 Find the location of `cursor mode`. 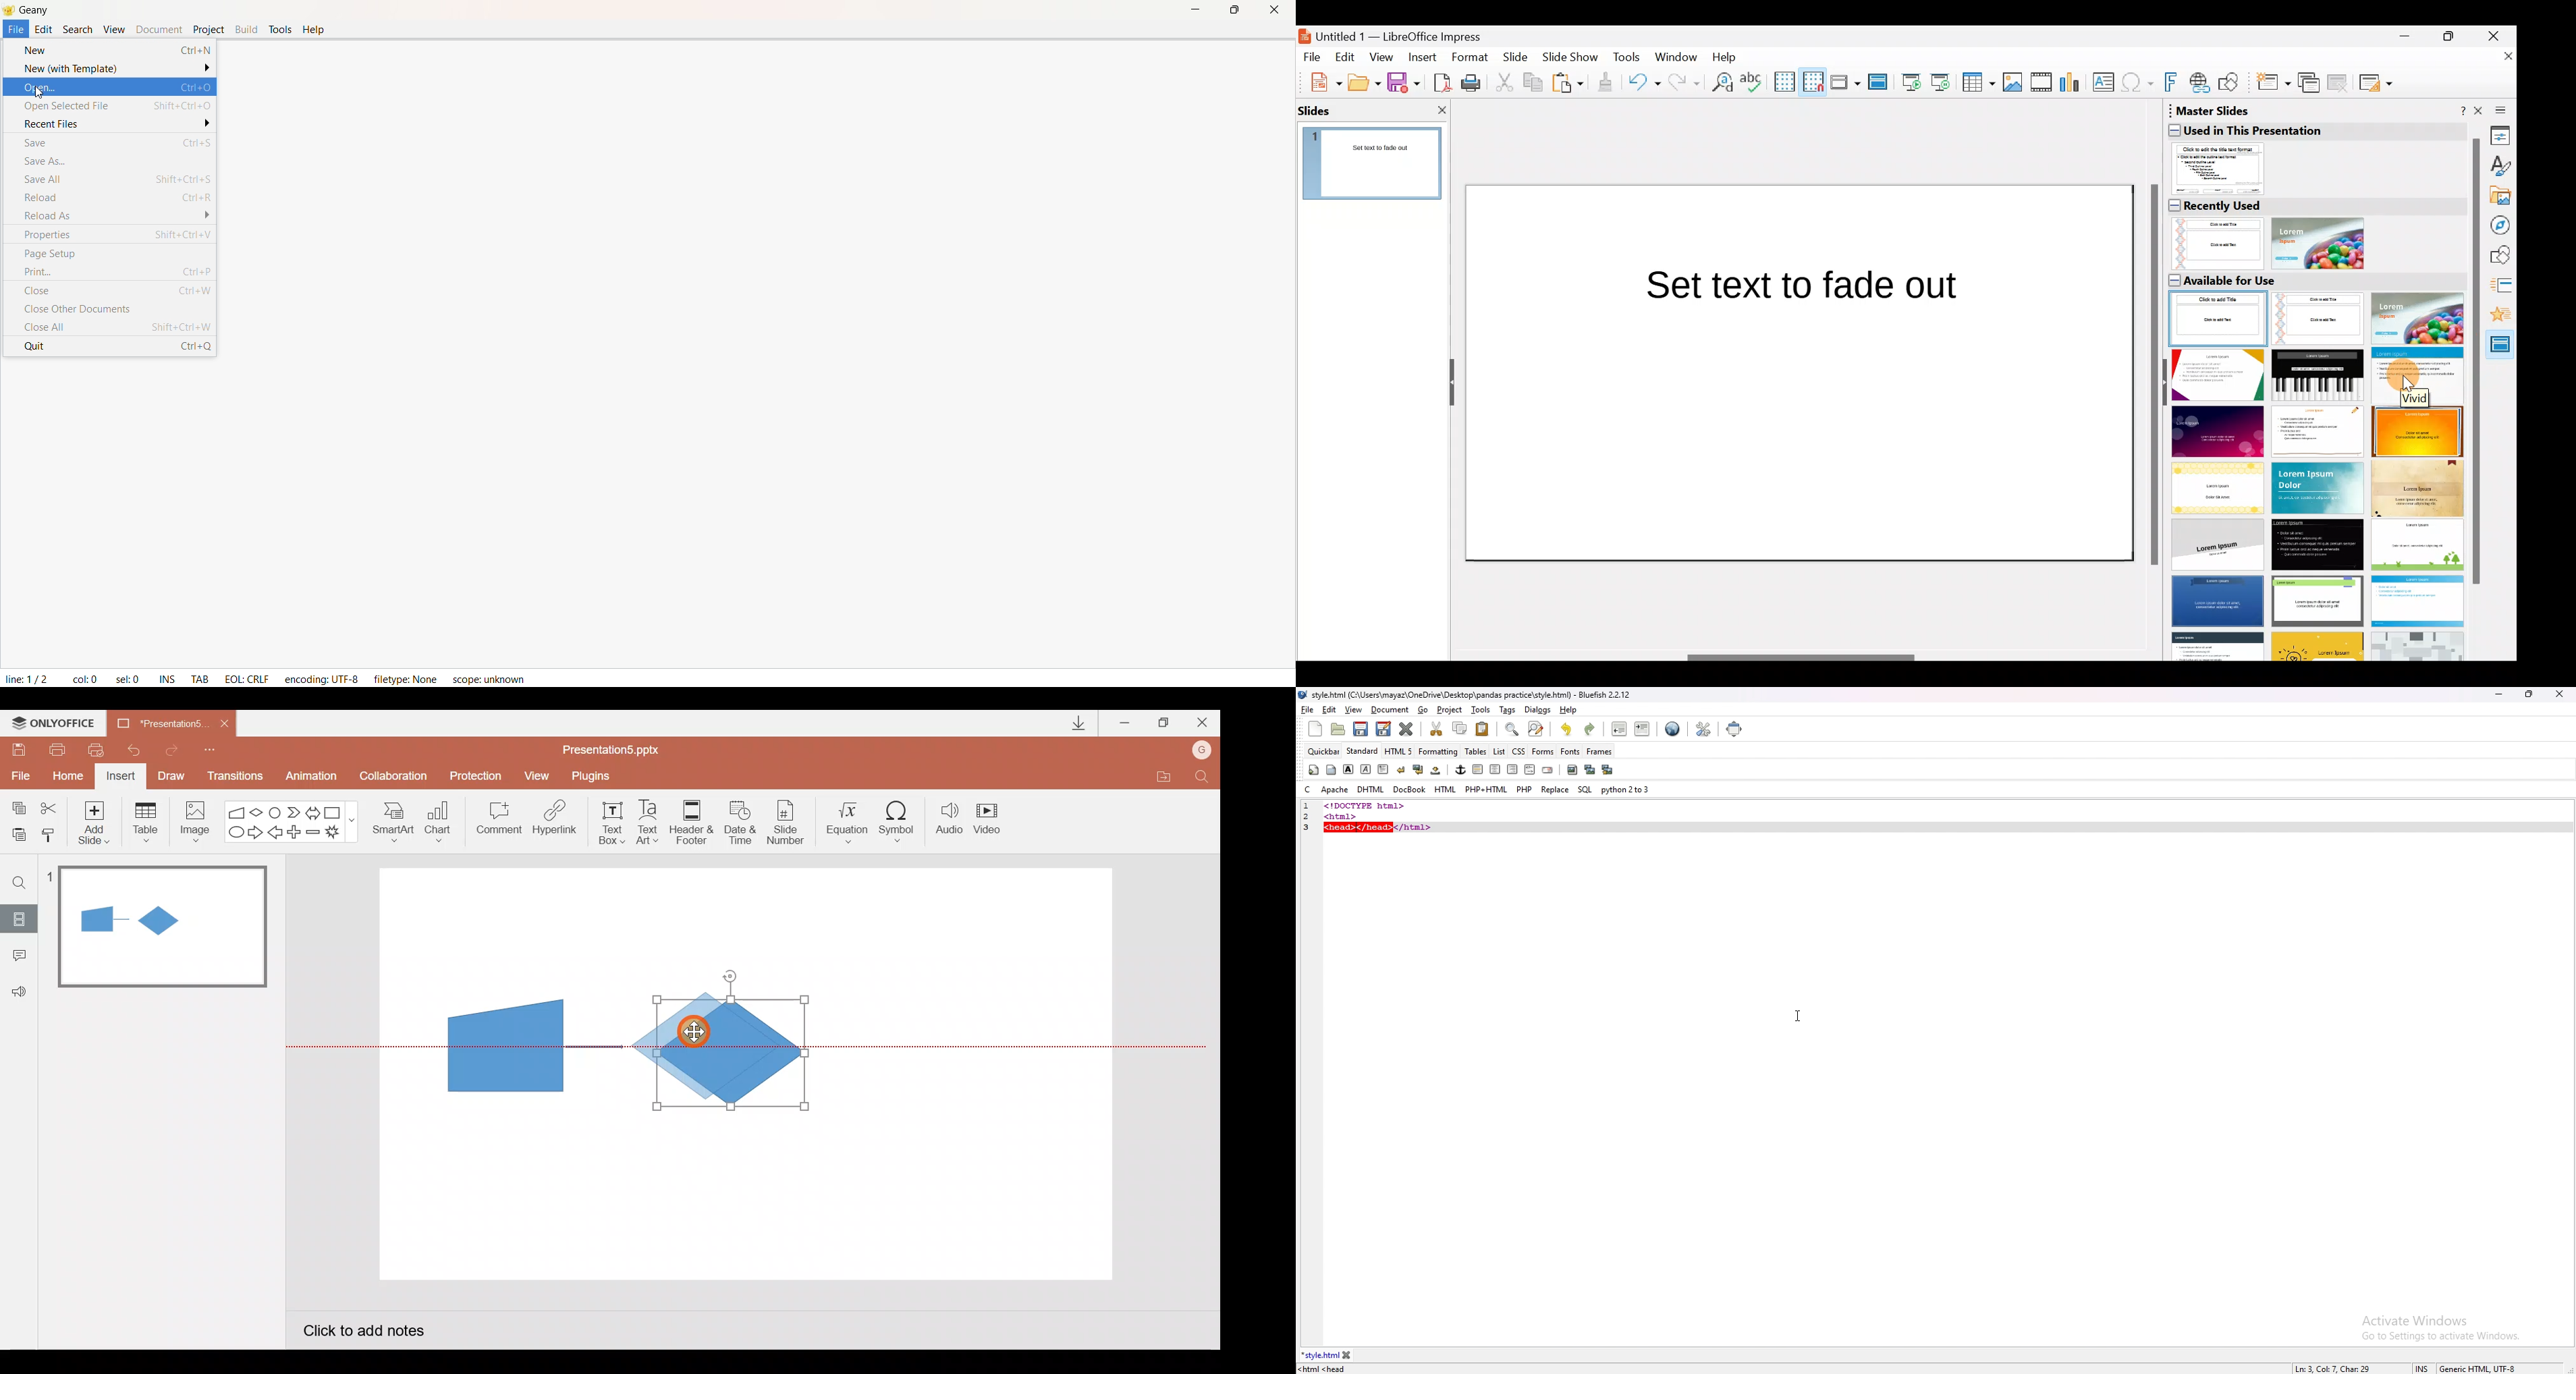

cursor mode is located at coordinates (2422, 1368).